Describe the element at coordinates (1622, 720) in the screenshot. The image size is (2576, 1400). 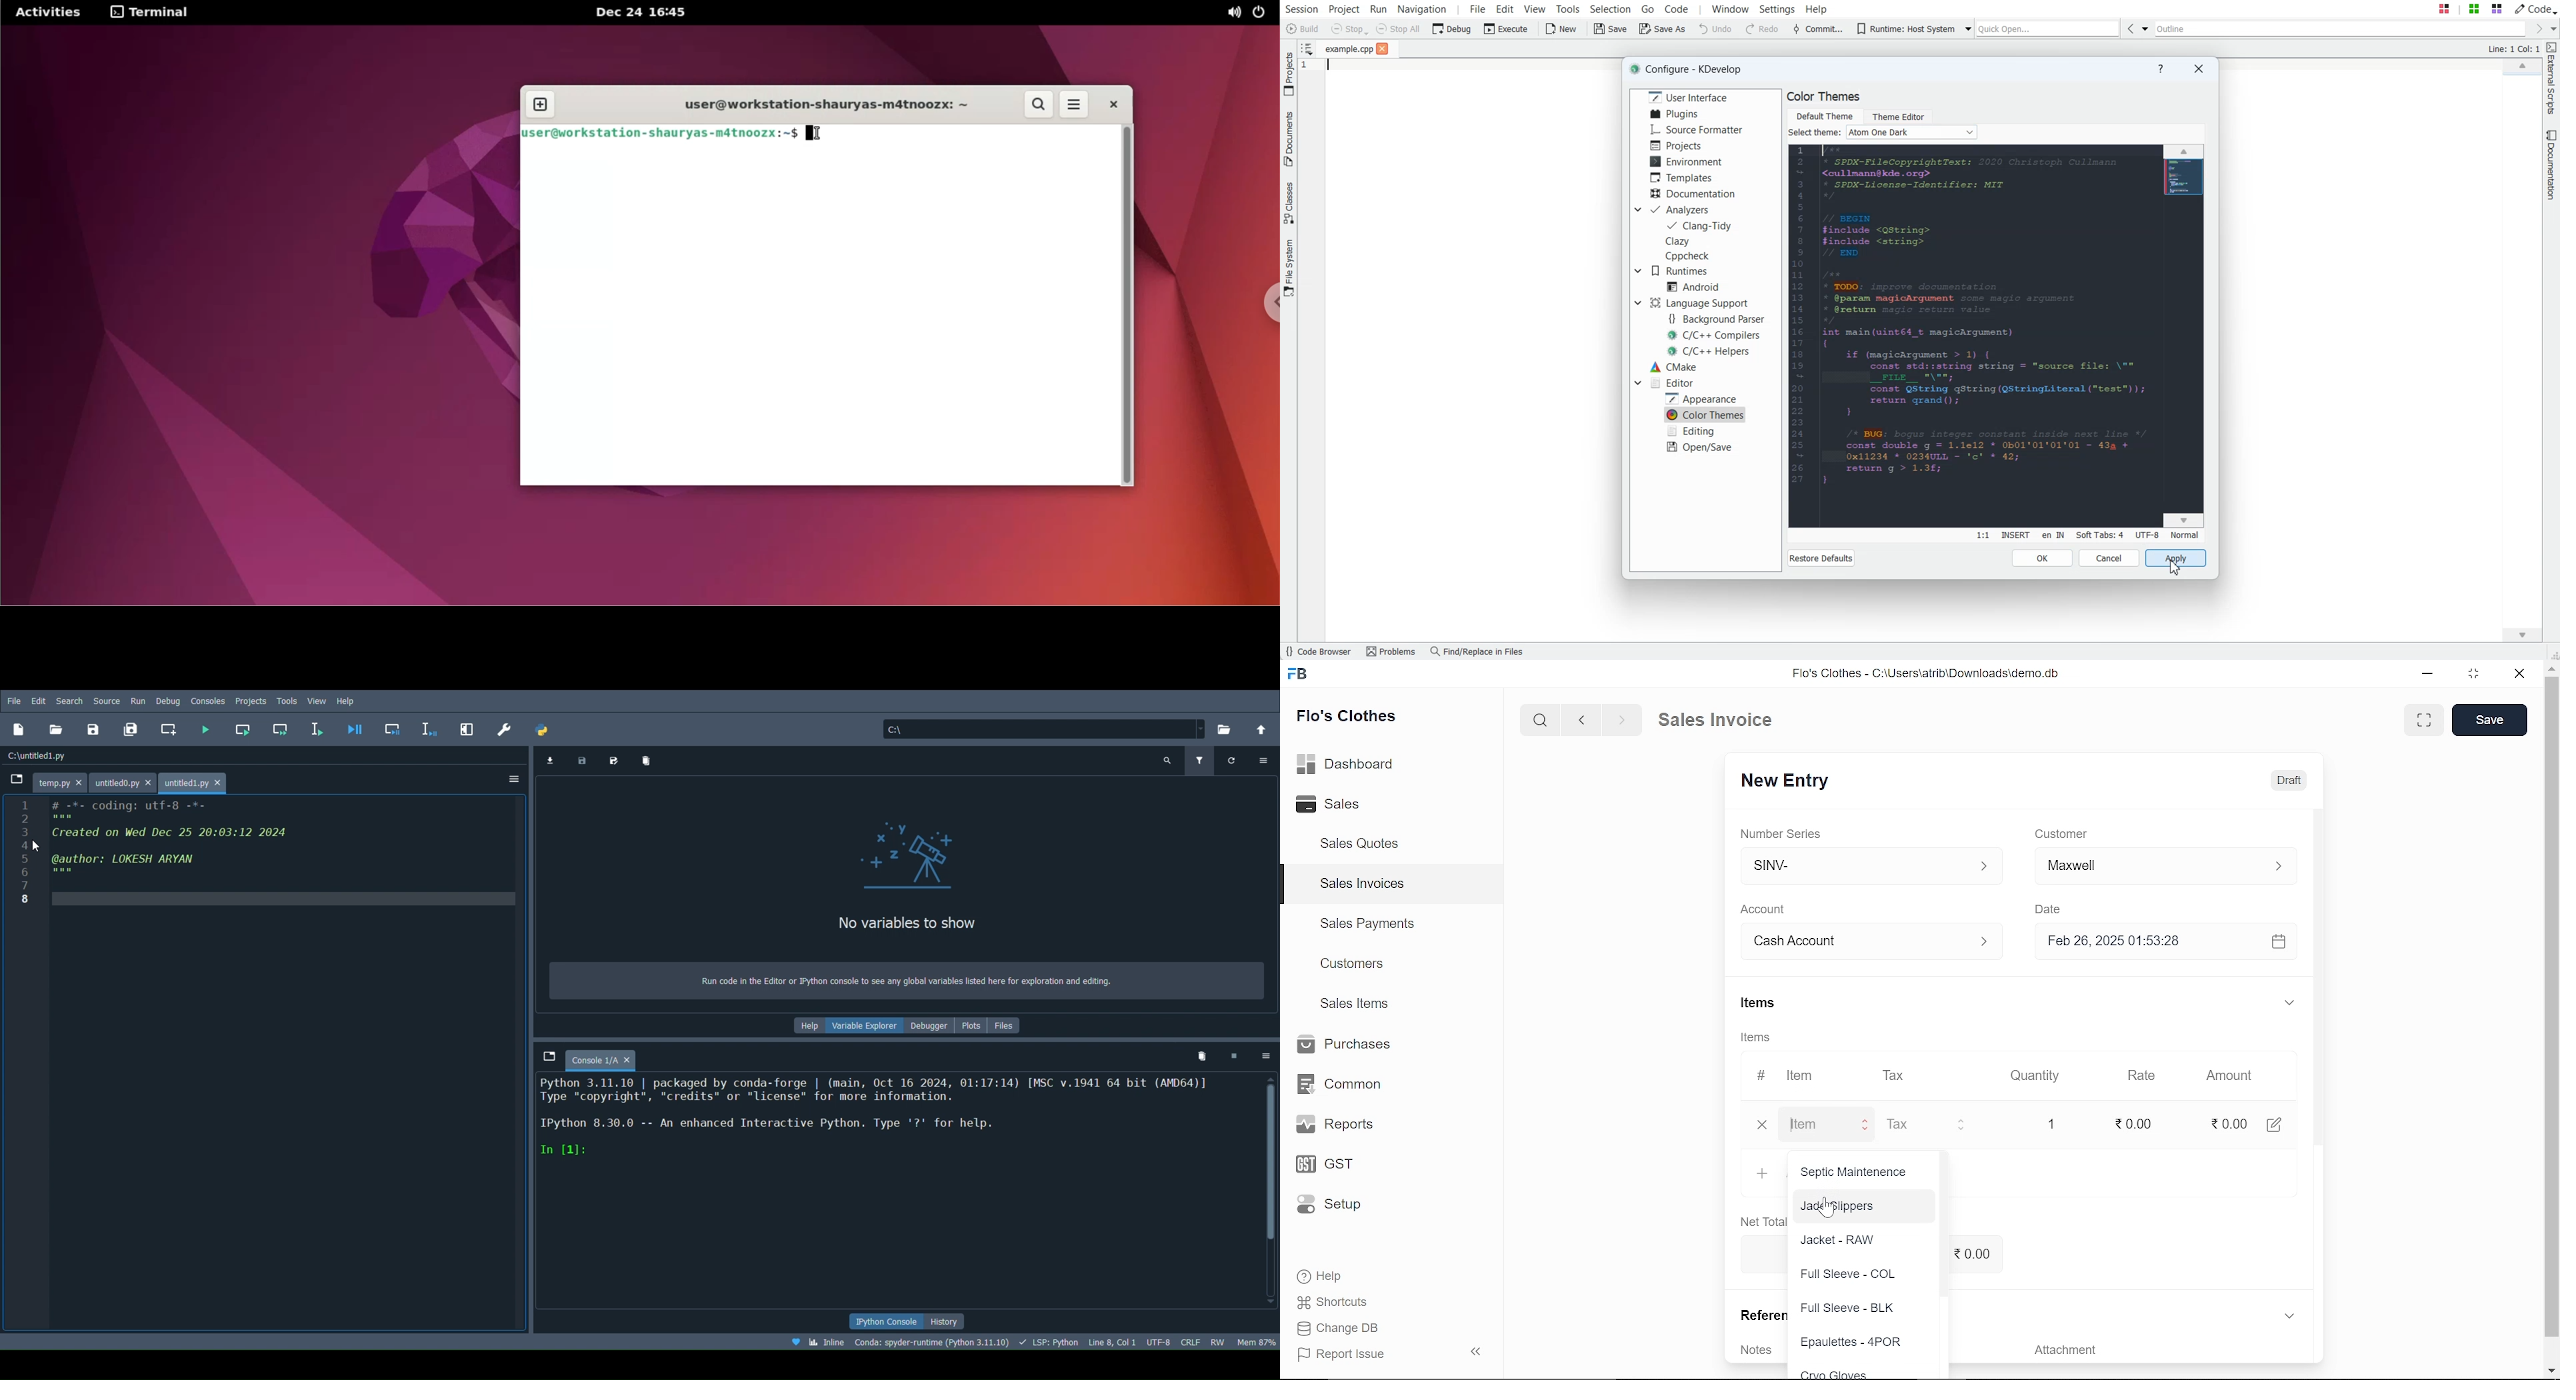
I see `next` at that location.